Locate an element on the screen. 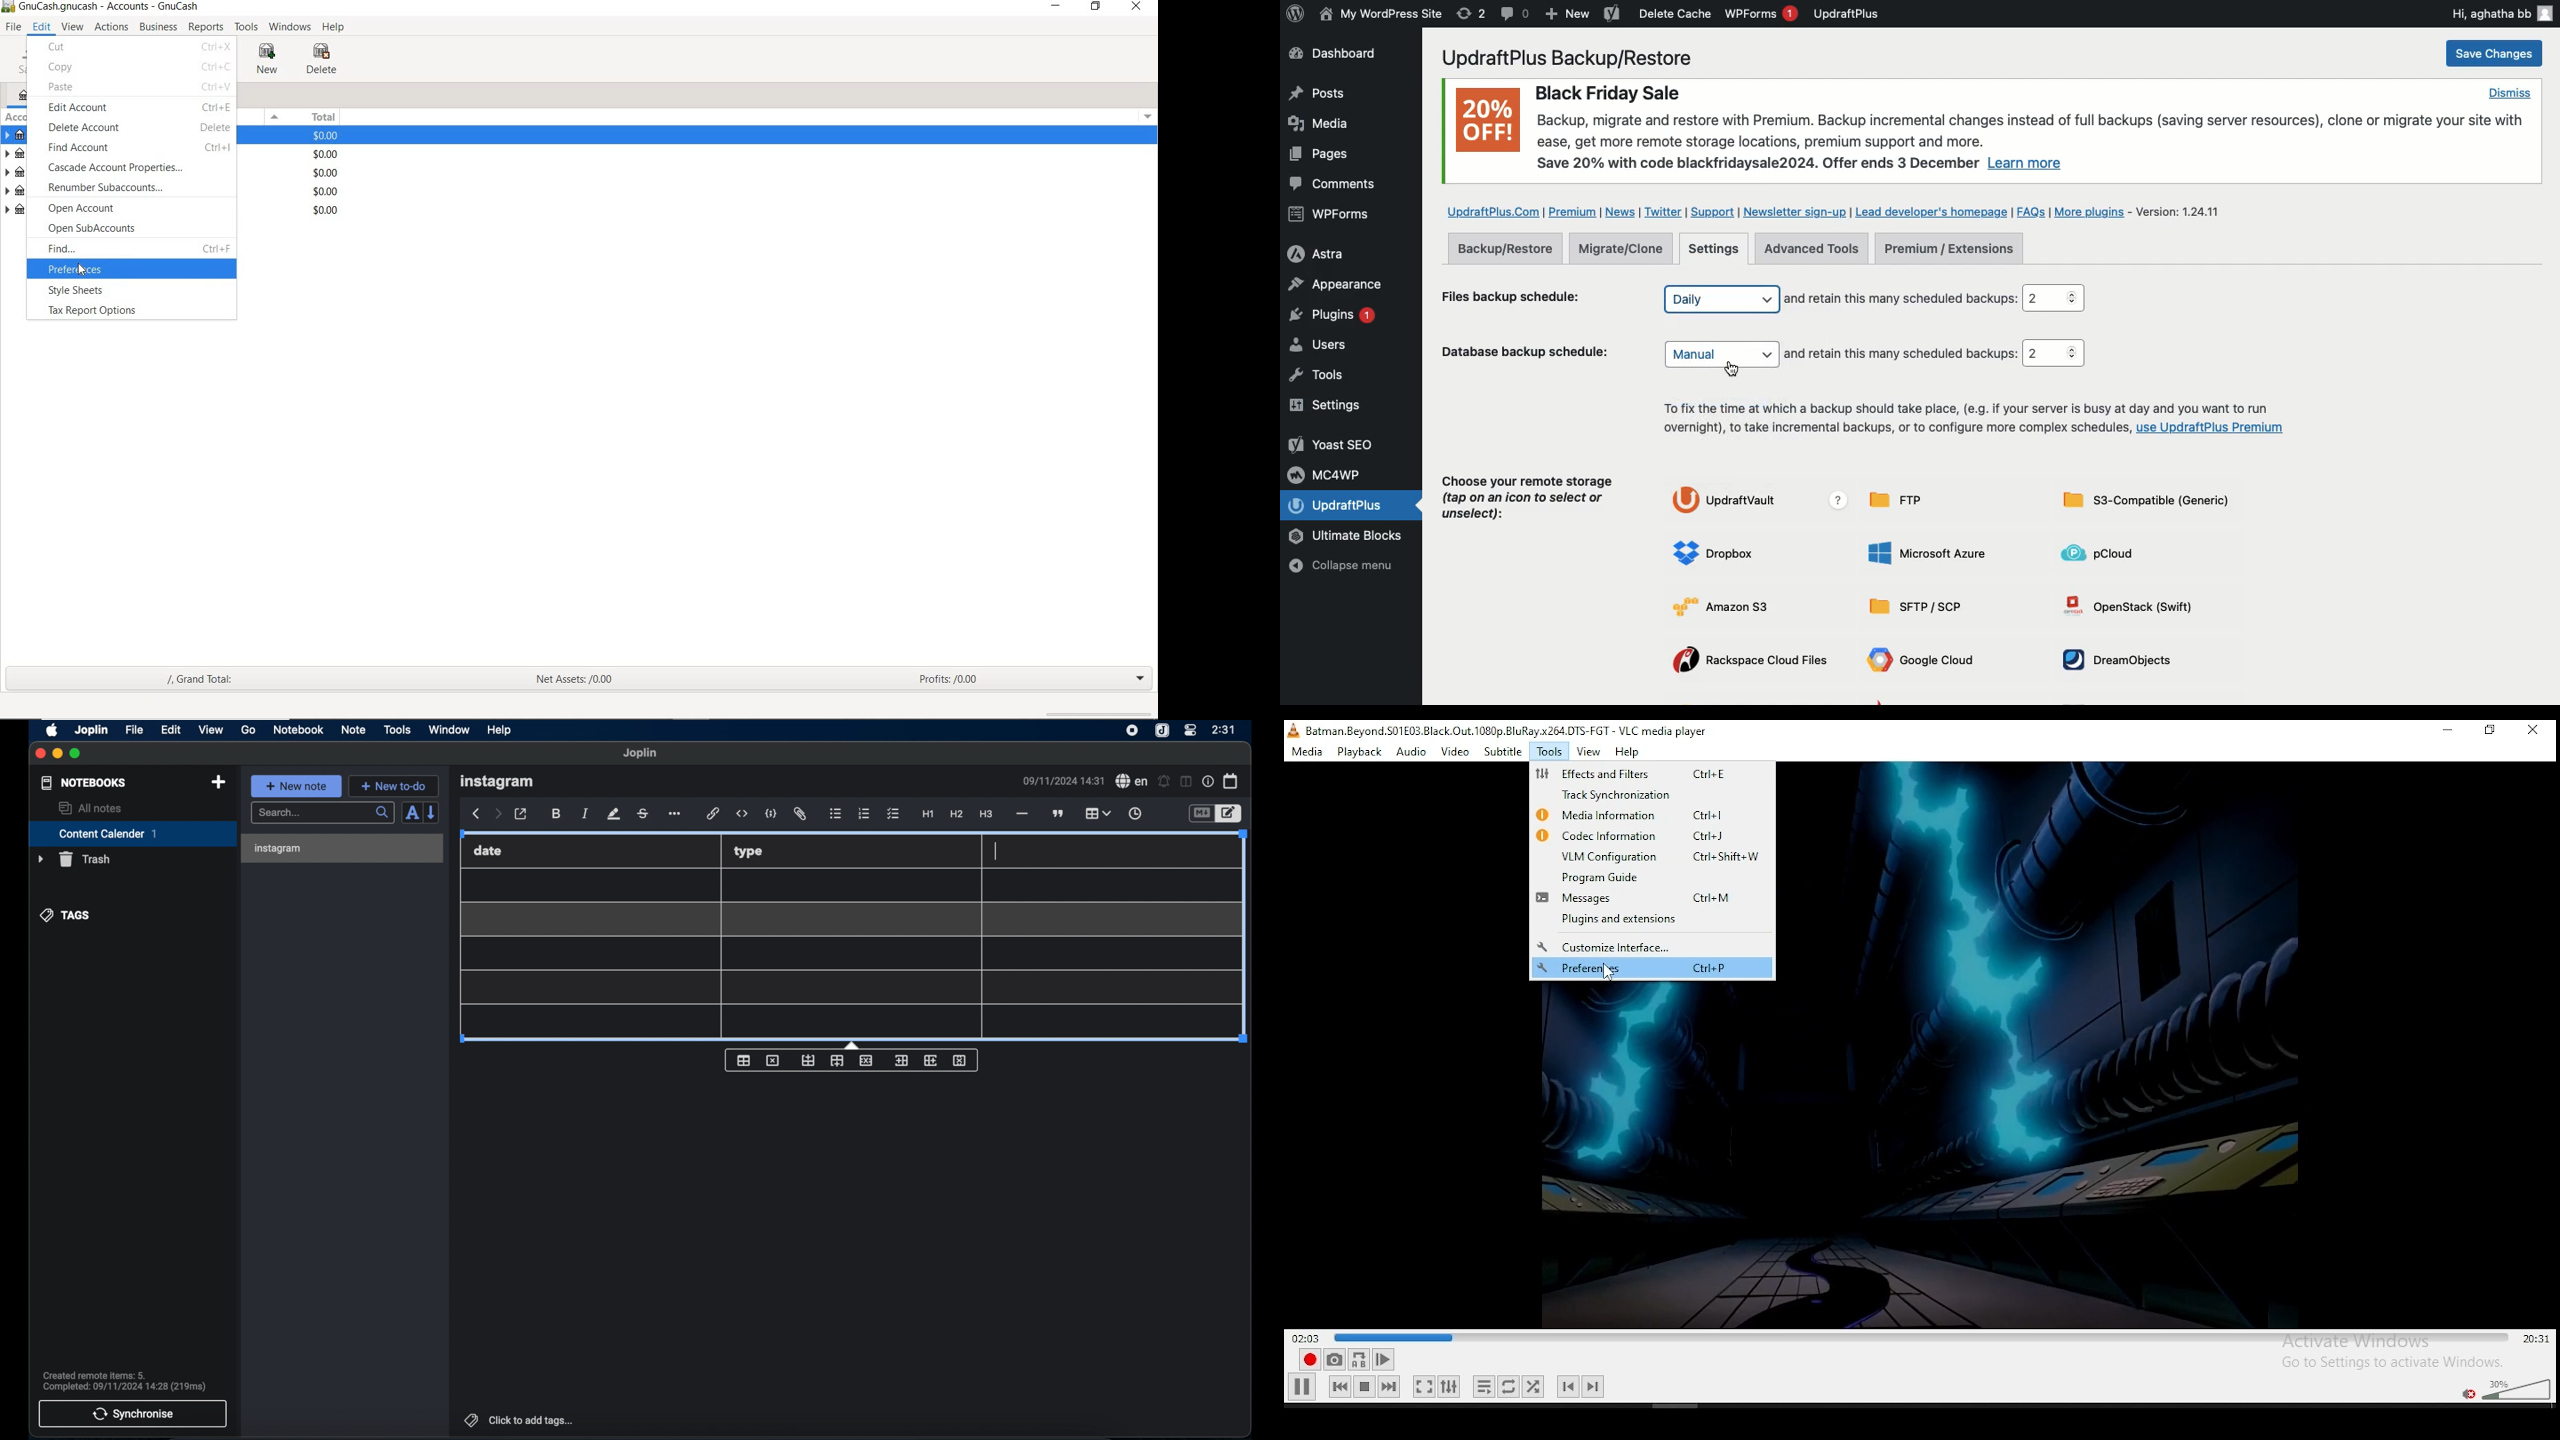 Image resolution: width=2576 pixels, height=1456 pixels. insert column before is located at coordinates (901, 1061).